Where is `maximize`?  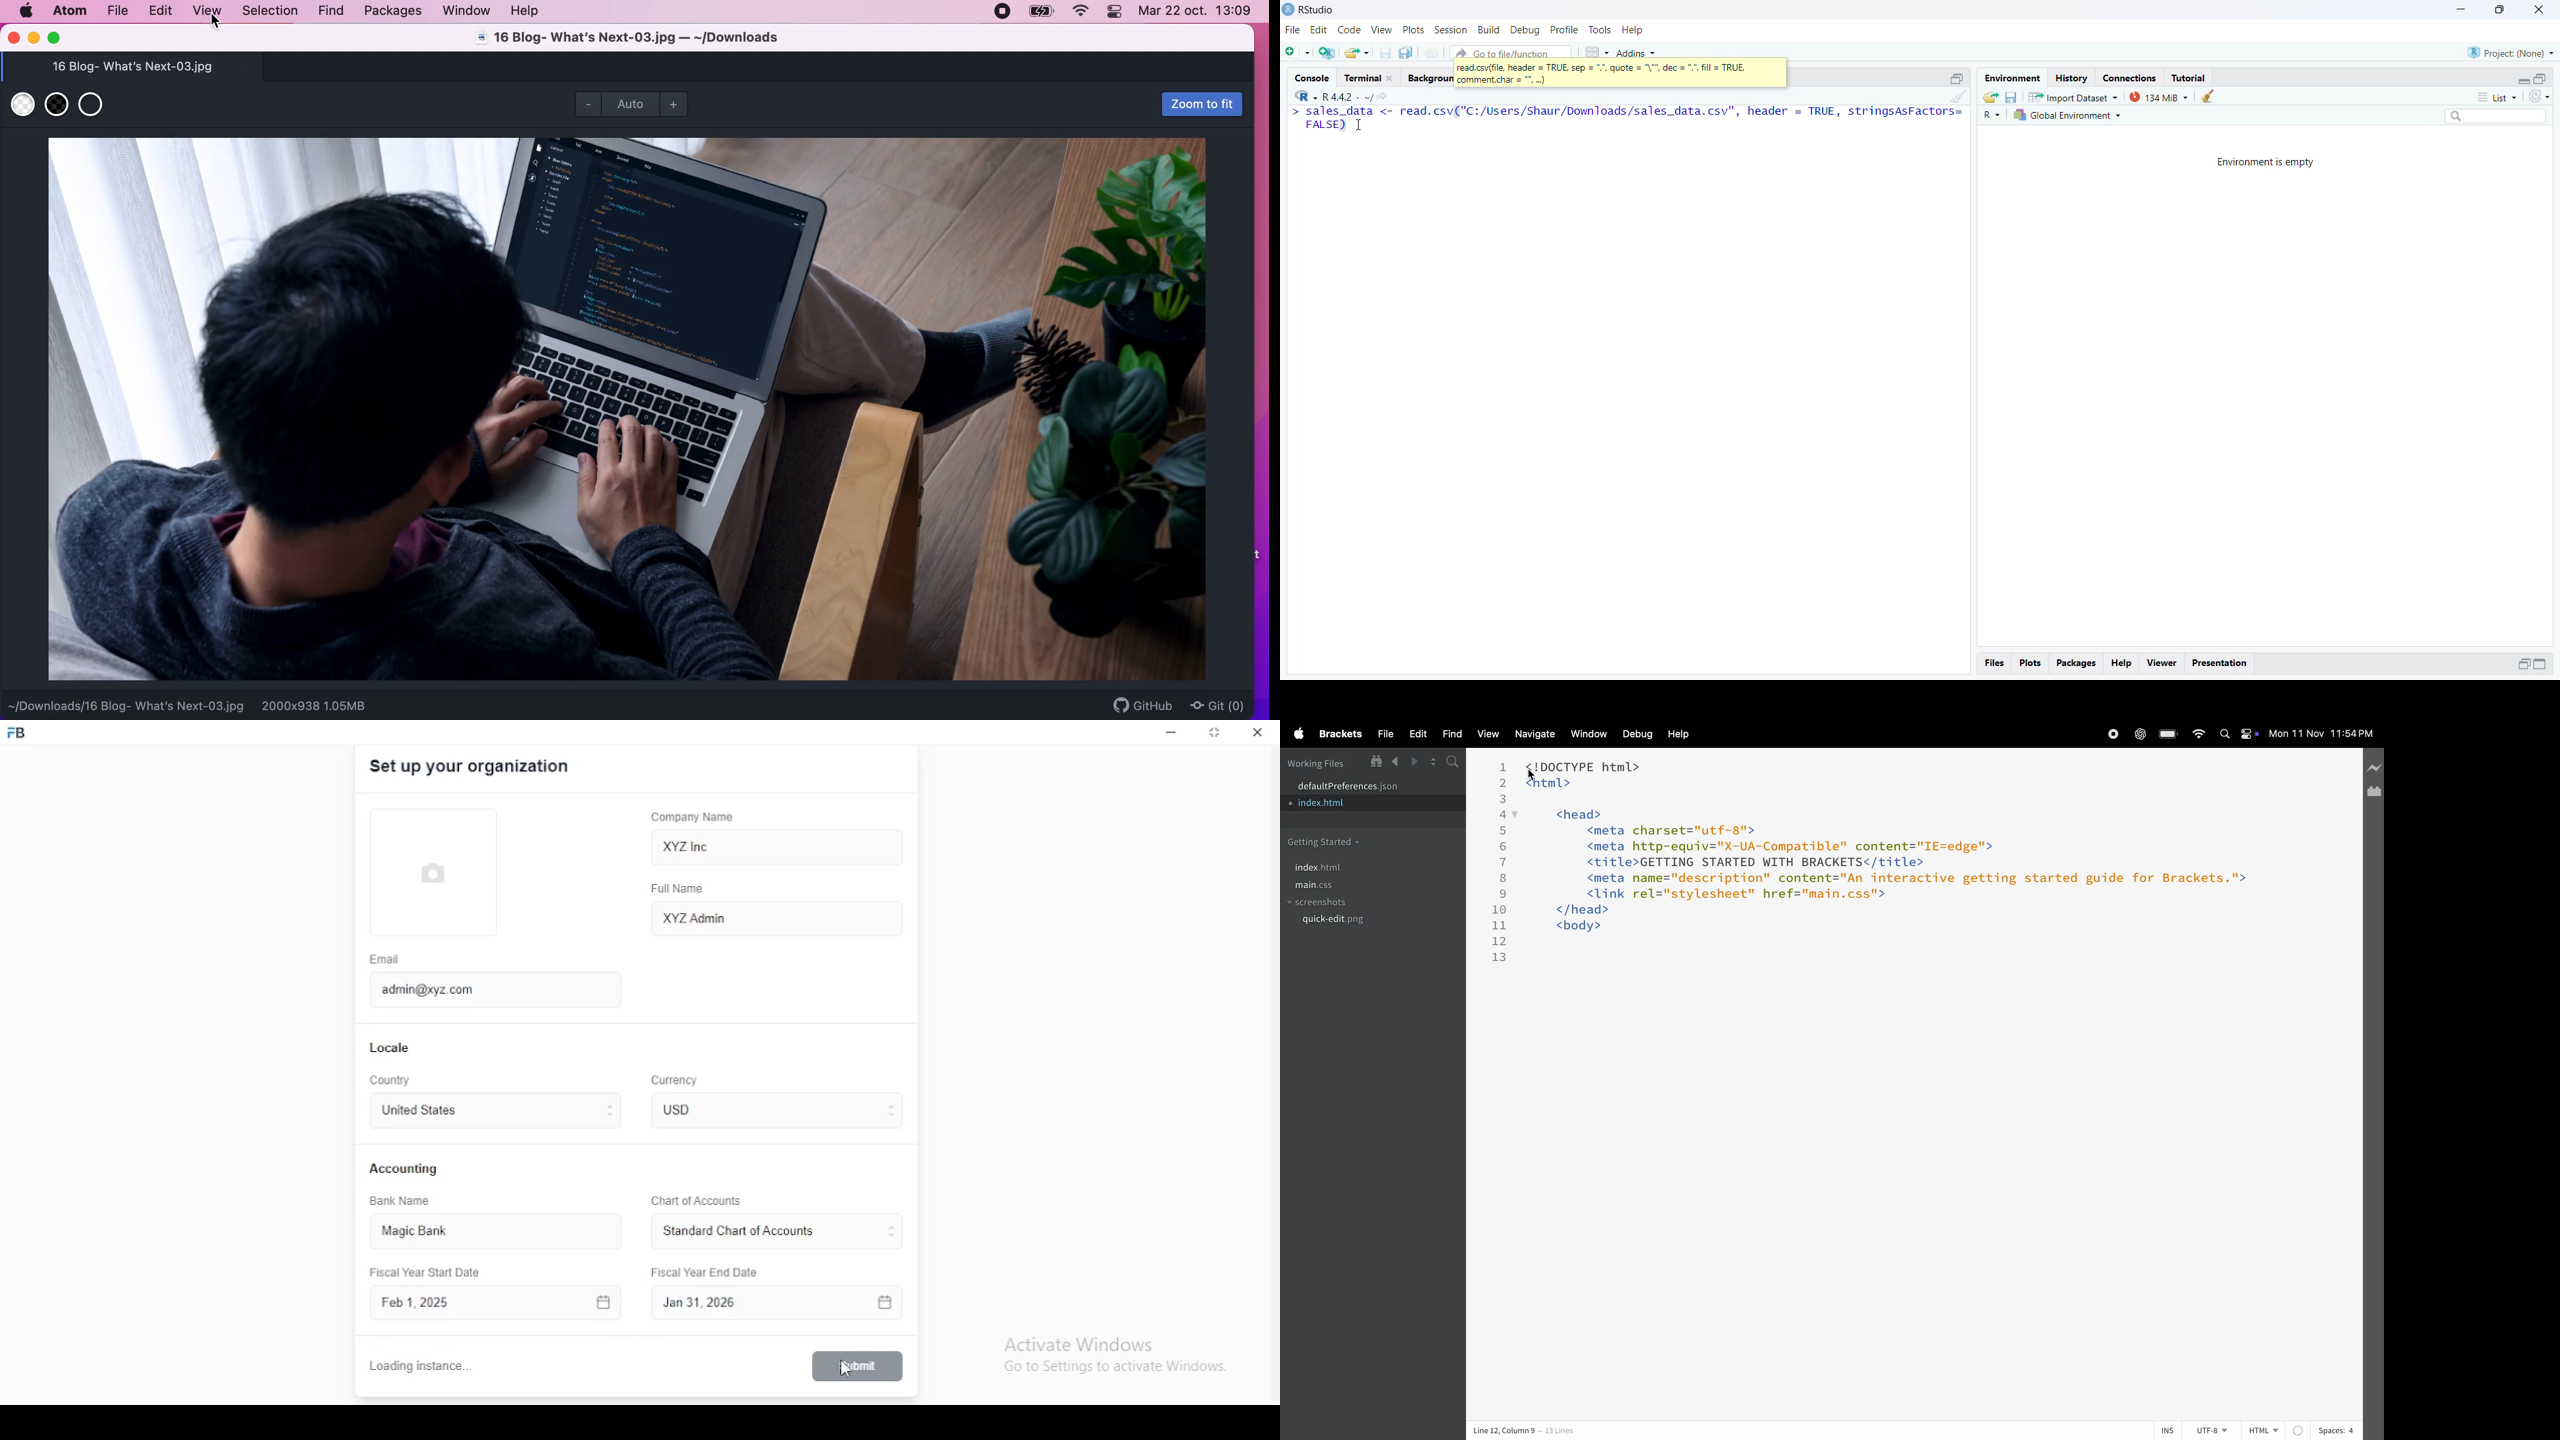 maximize is located at coordinates (60, 37).